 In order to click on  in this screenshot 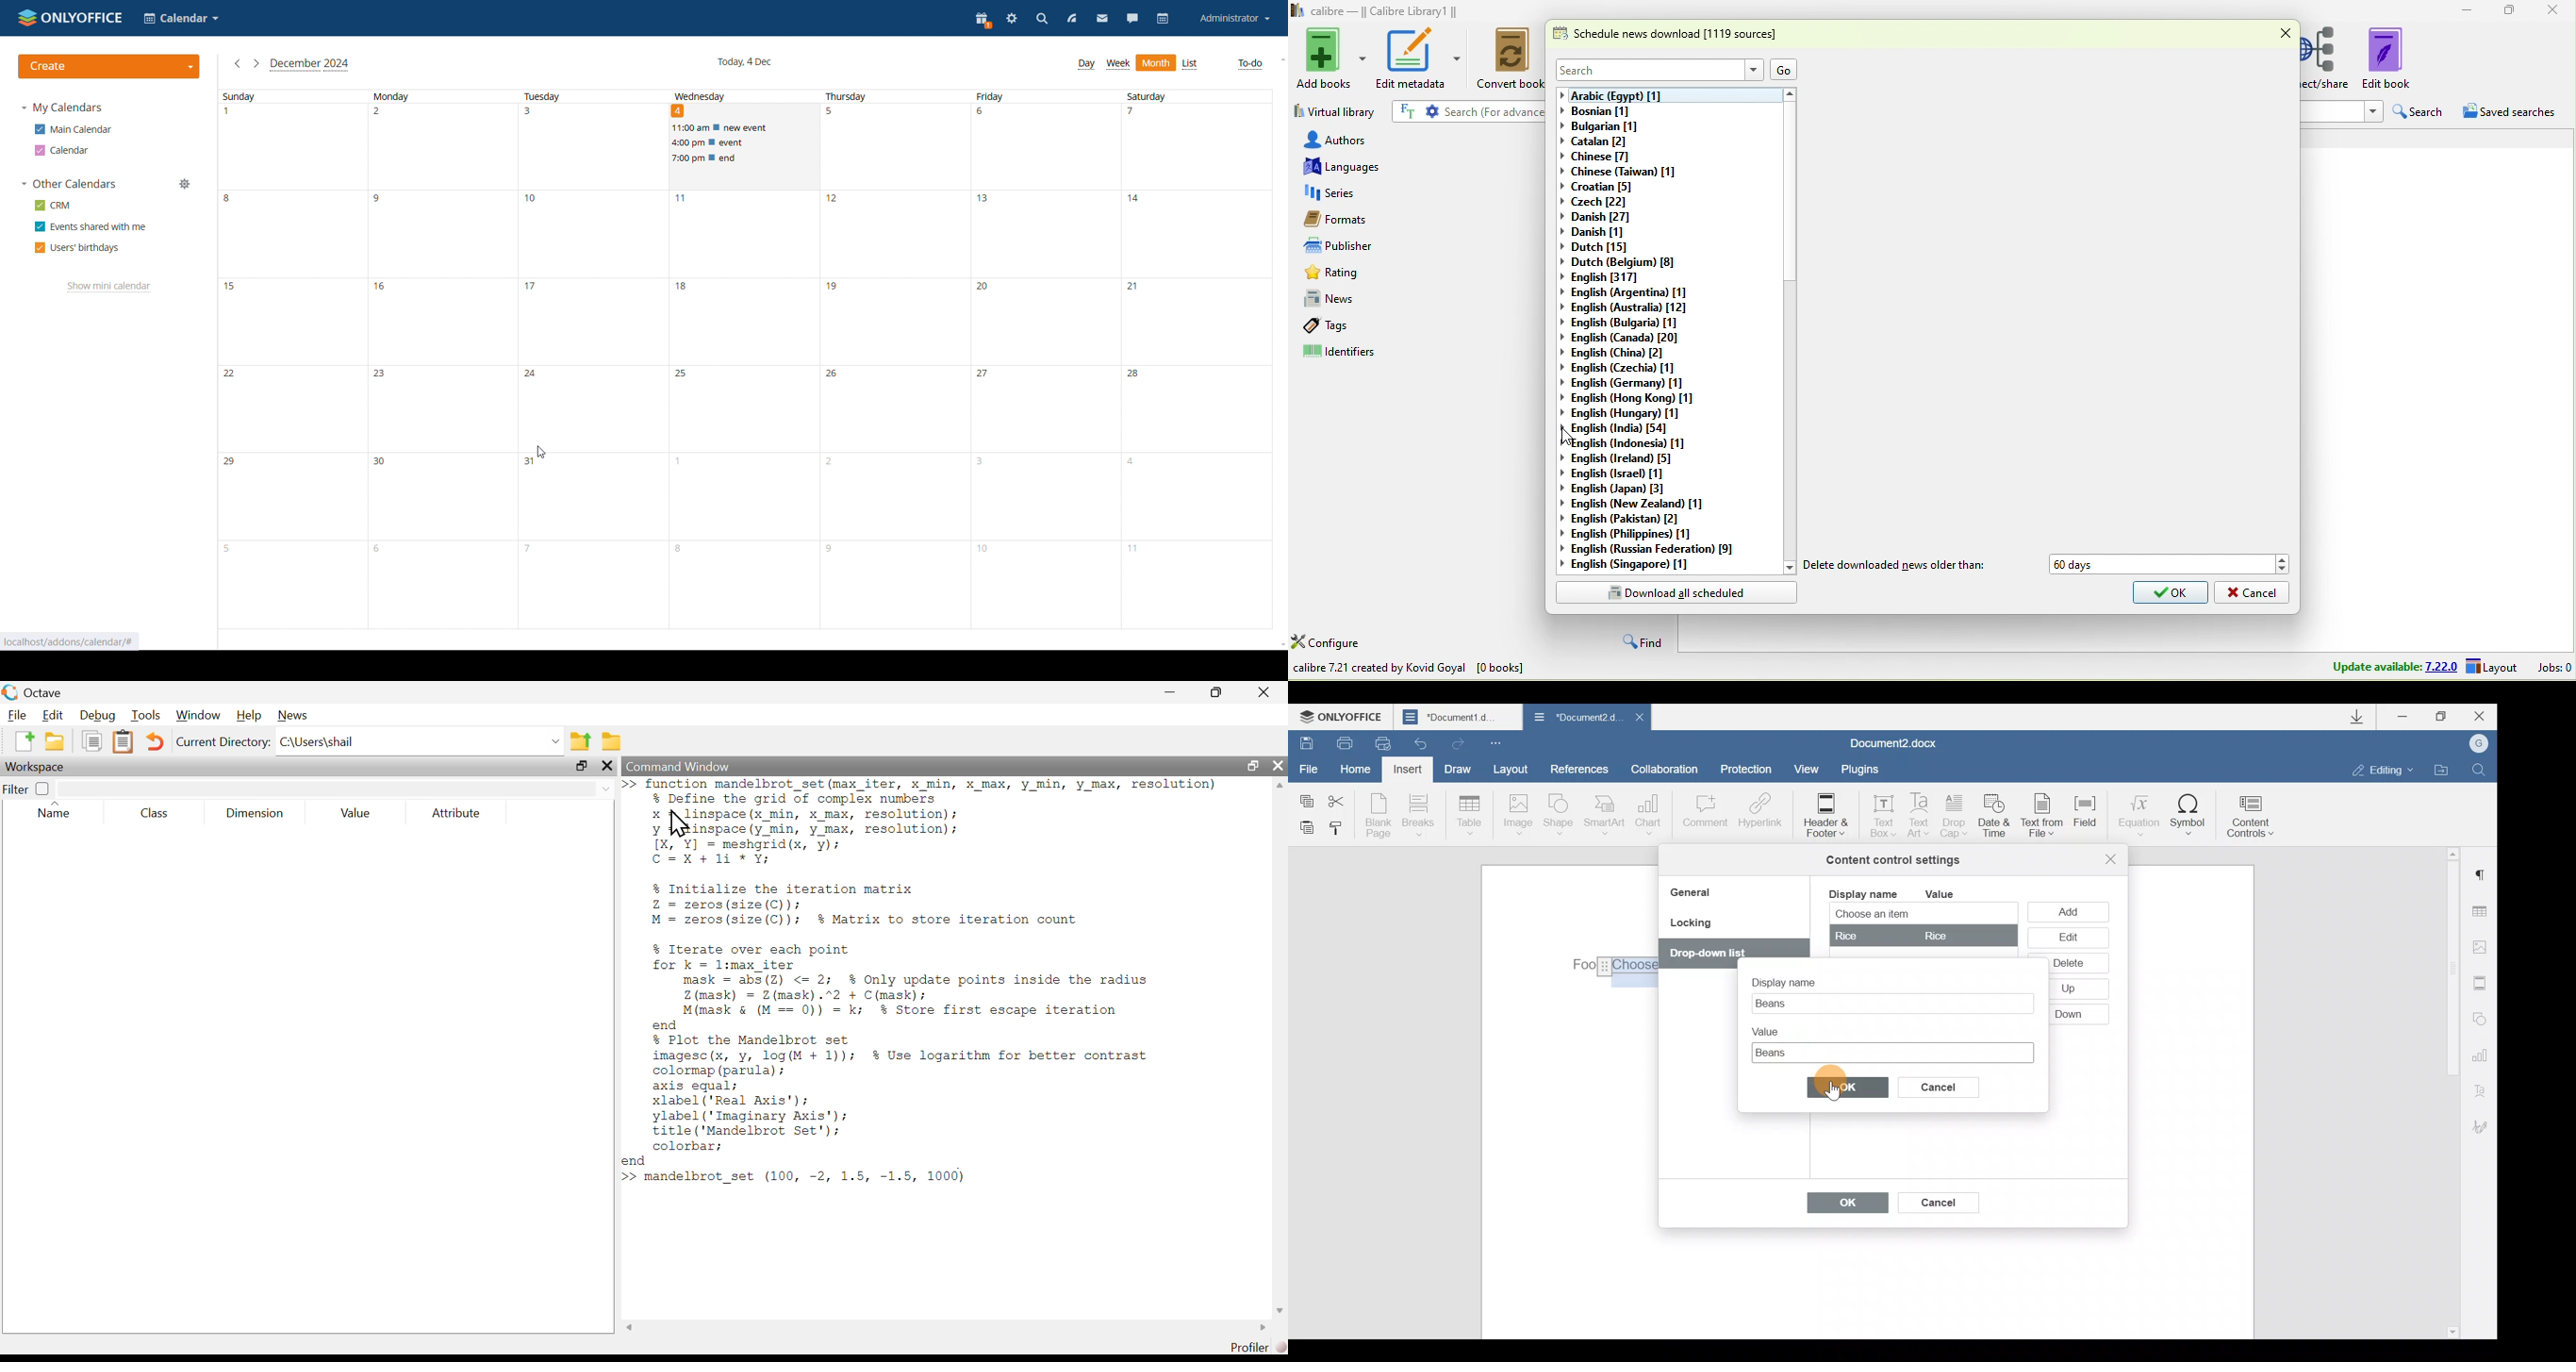, I will do `click(1609, 966)`.